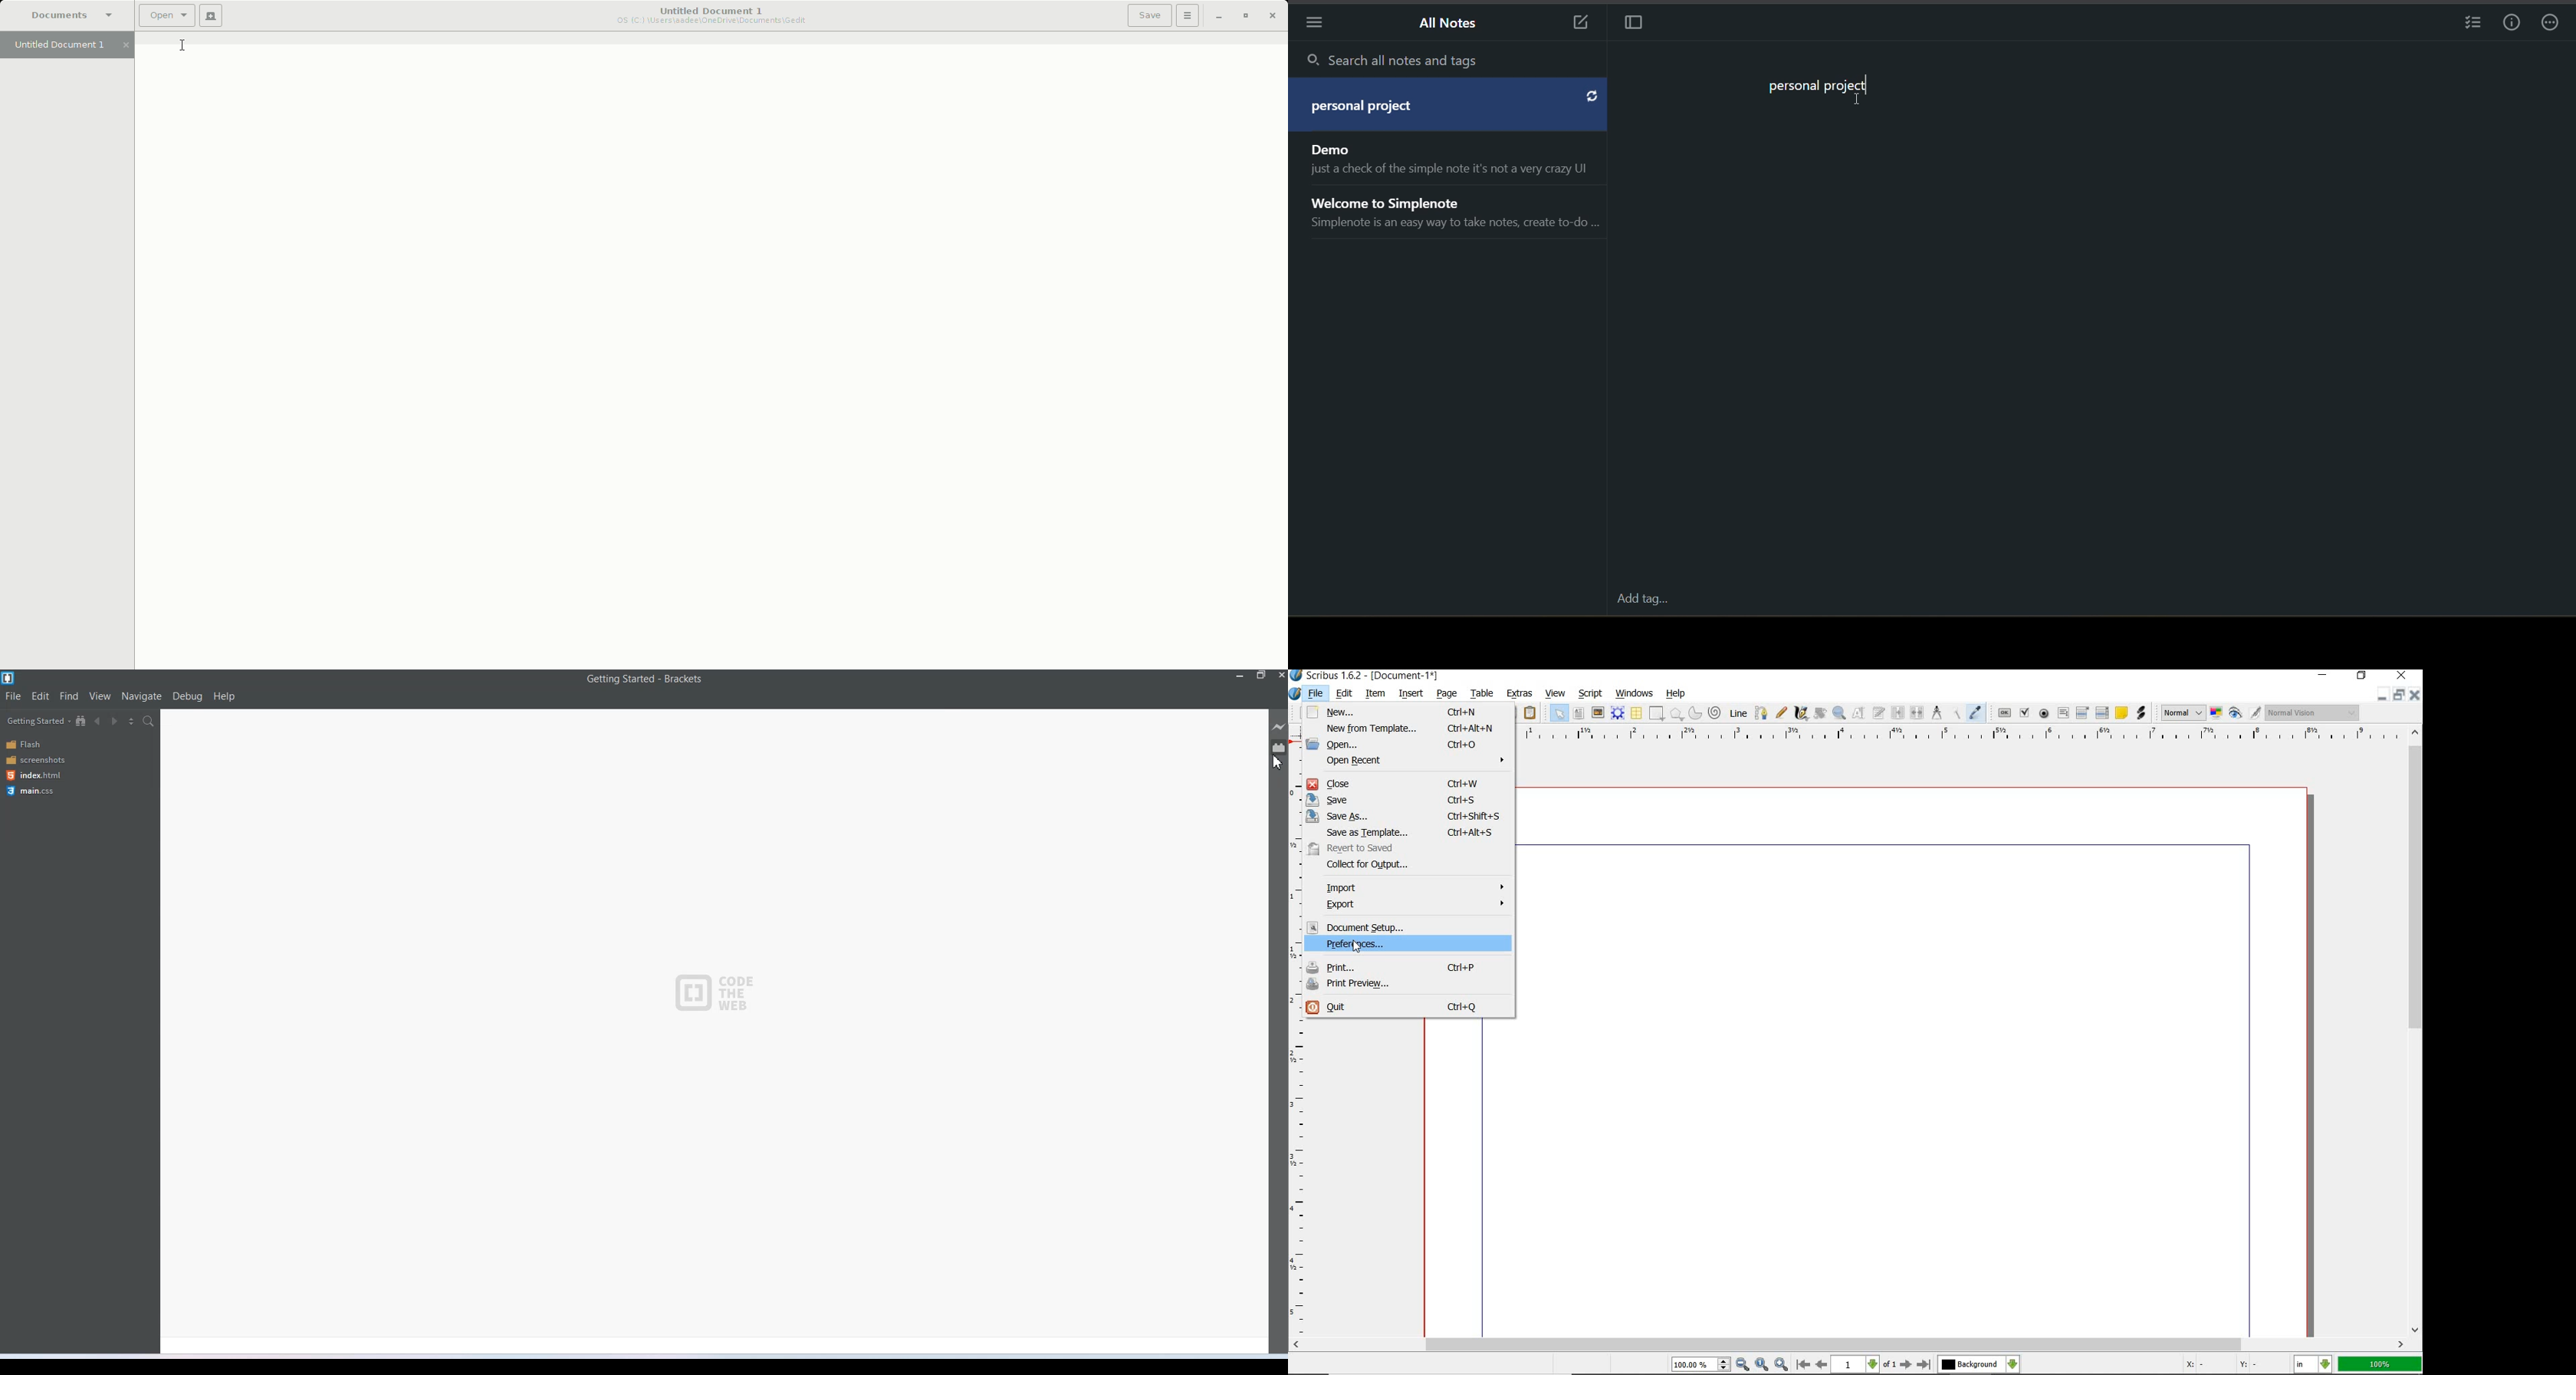 The image size is (2576, 1400). What do you see at coordinates (1149, 15) in the screenshot?
I see `Save` at bounding box center [1149, 15].